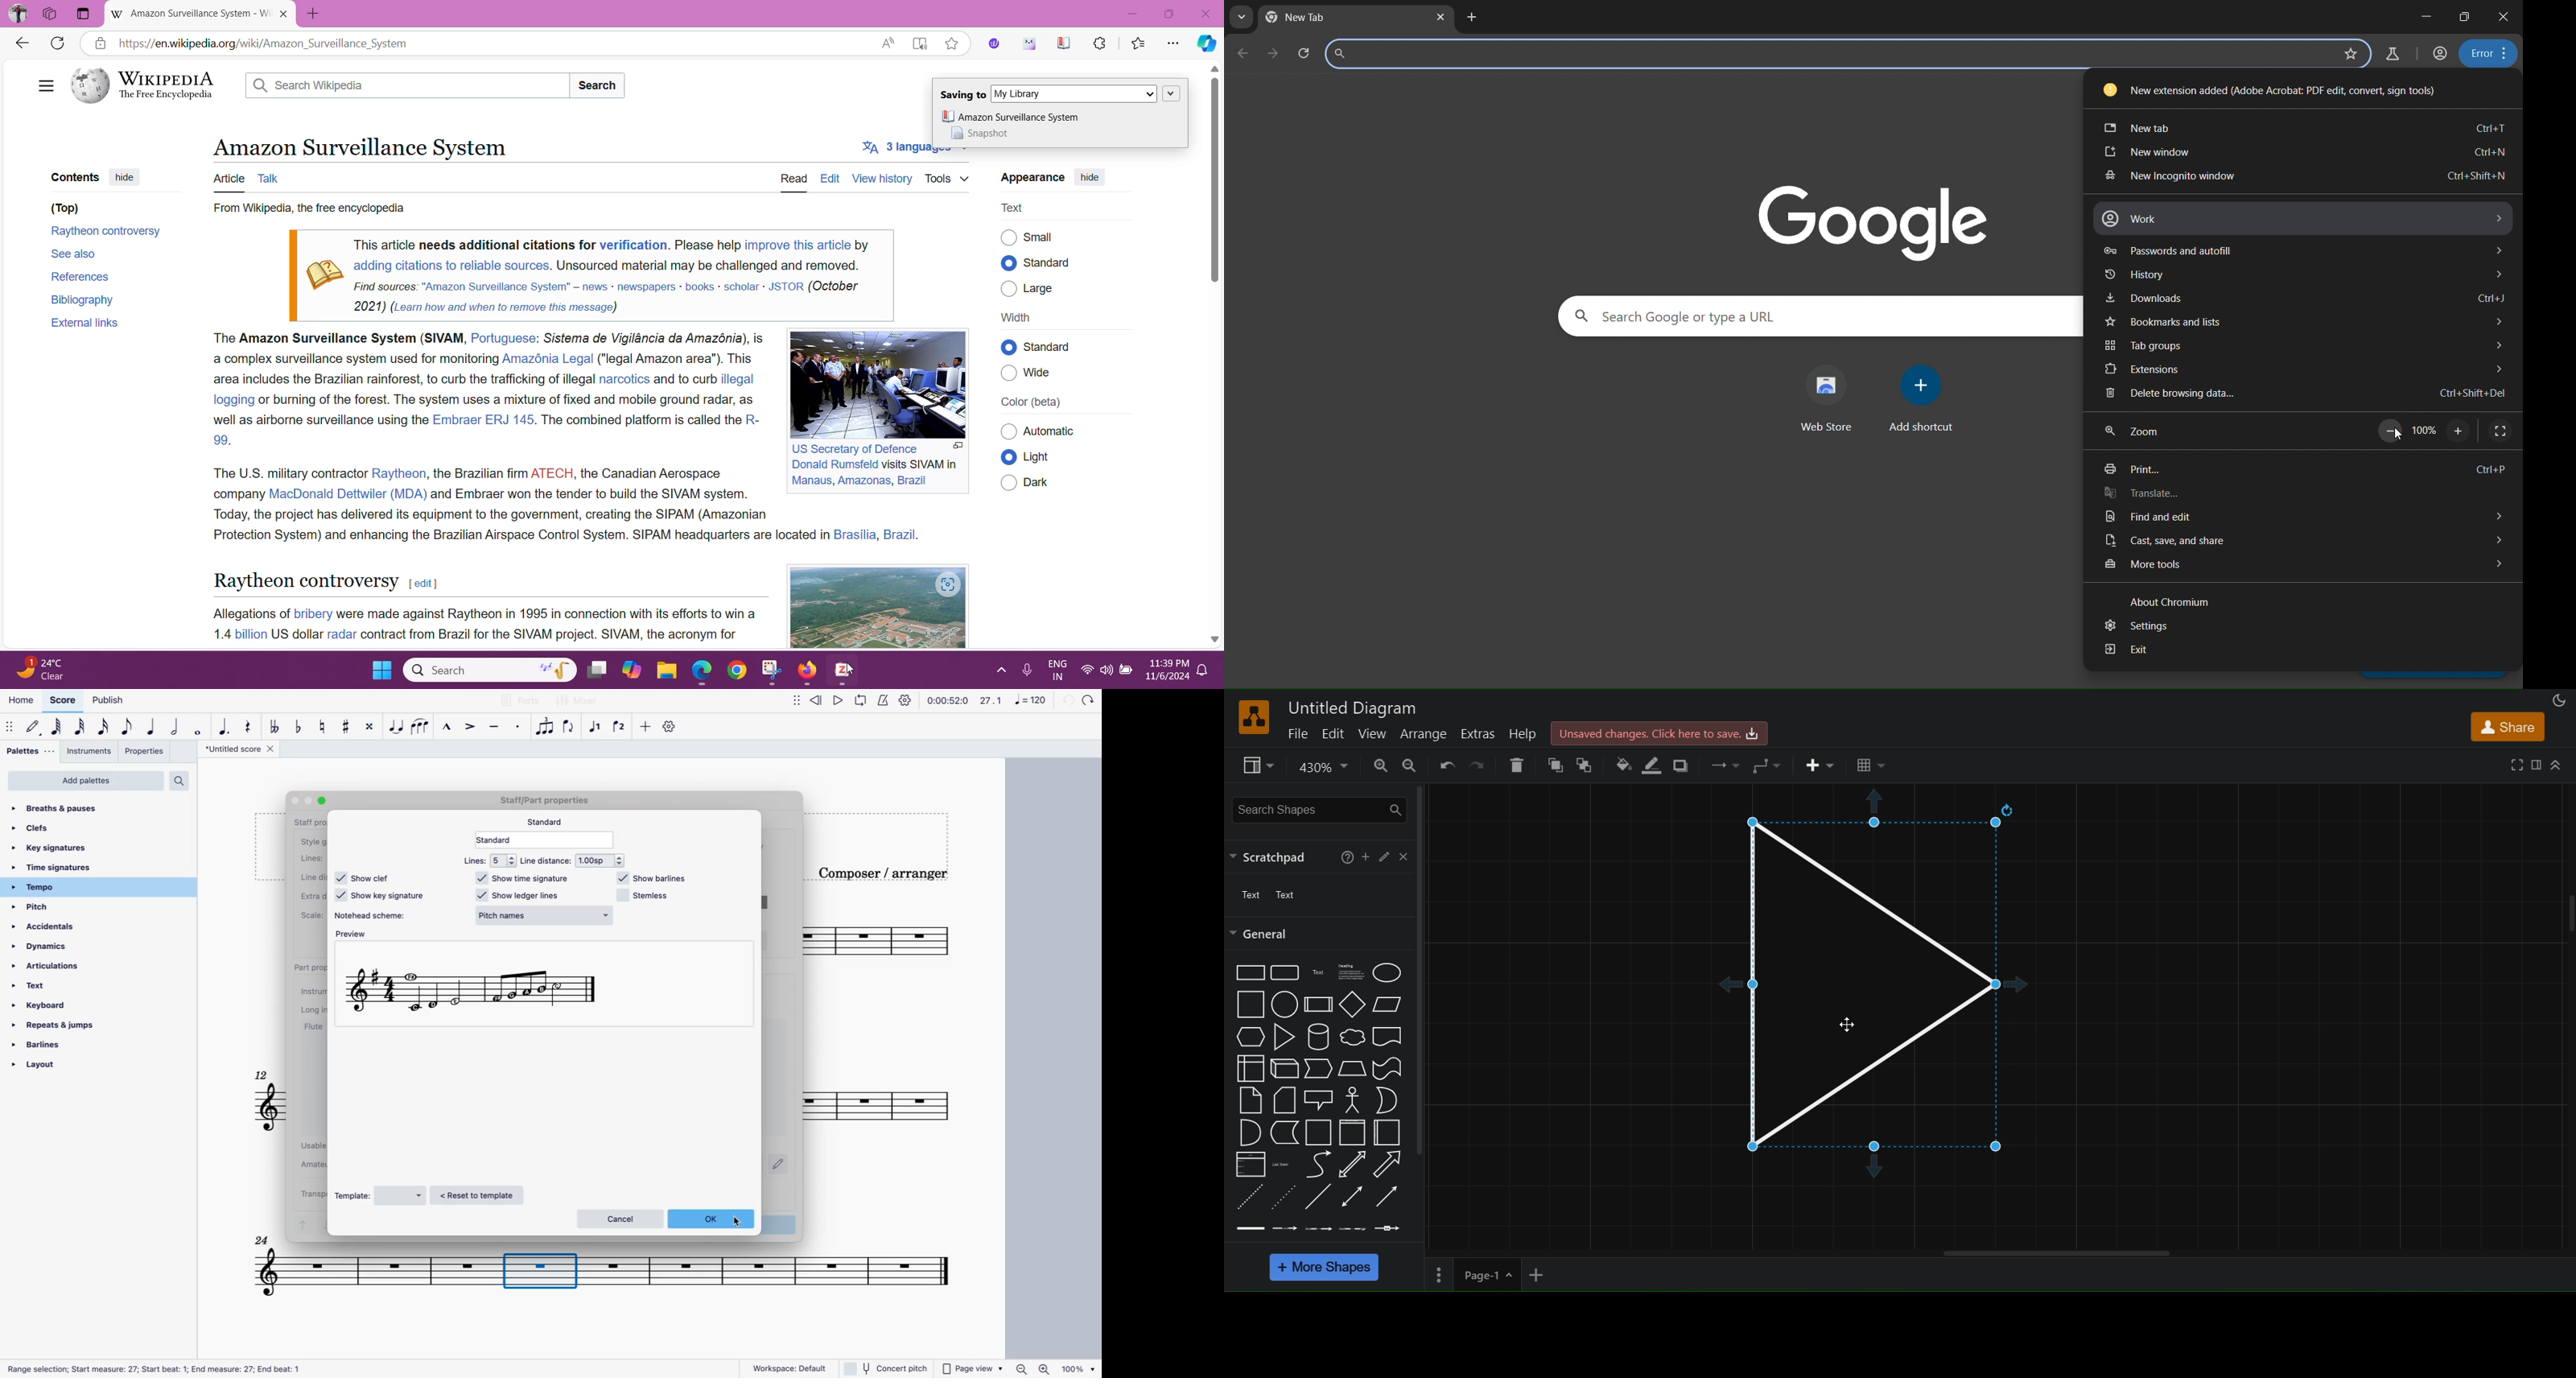  Describe the element at coordinates (2557, 700) in the screenshot. I see `appearance` at that location.